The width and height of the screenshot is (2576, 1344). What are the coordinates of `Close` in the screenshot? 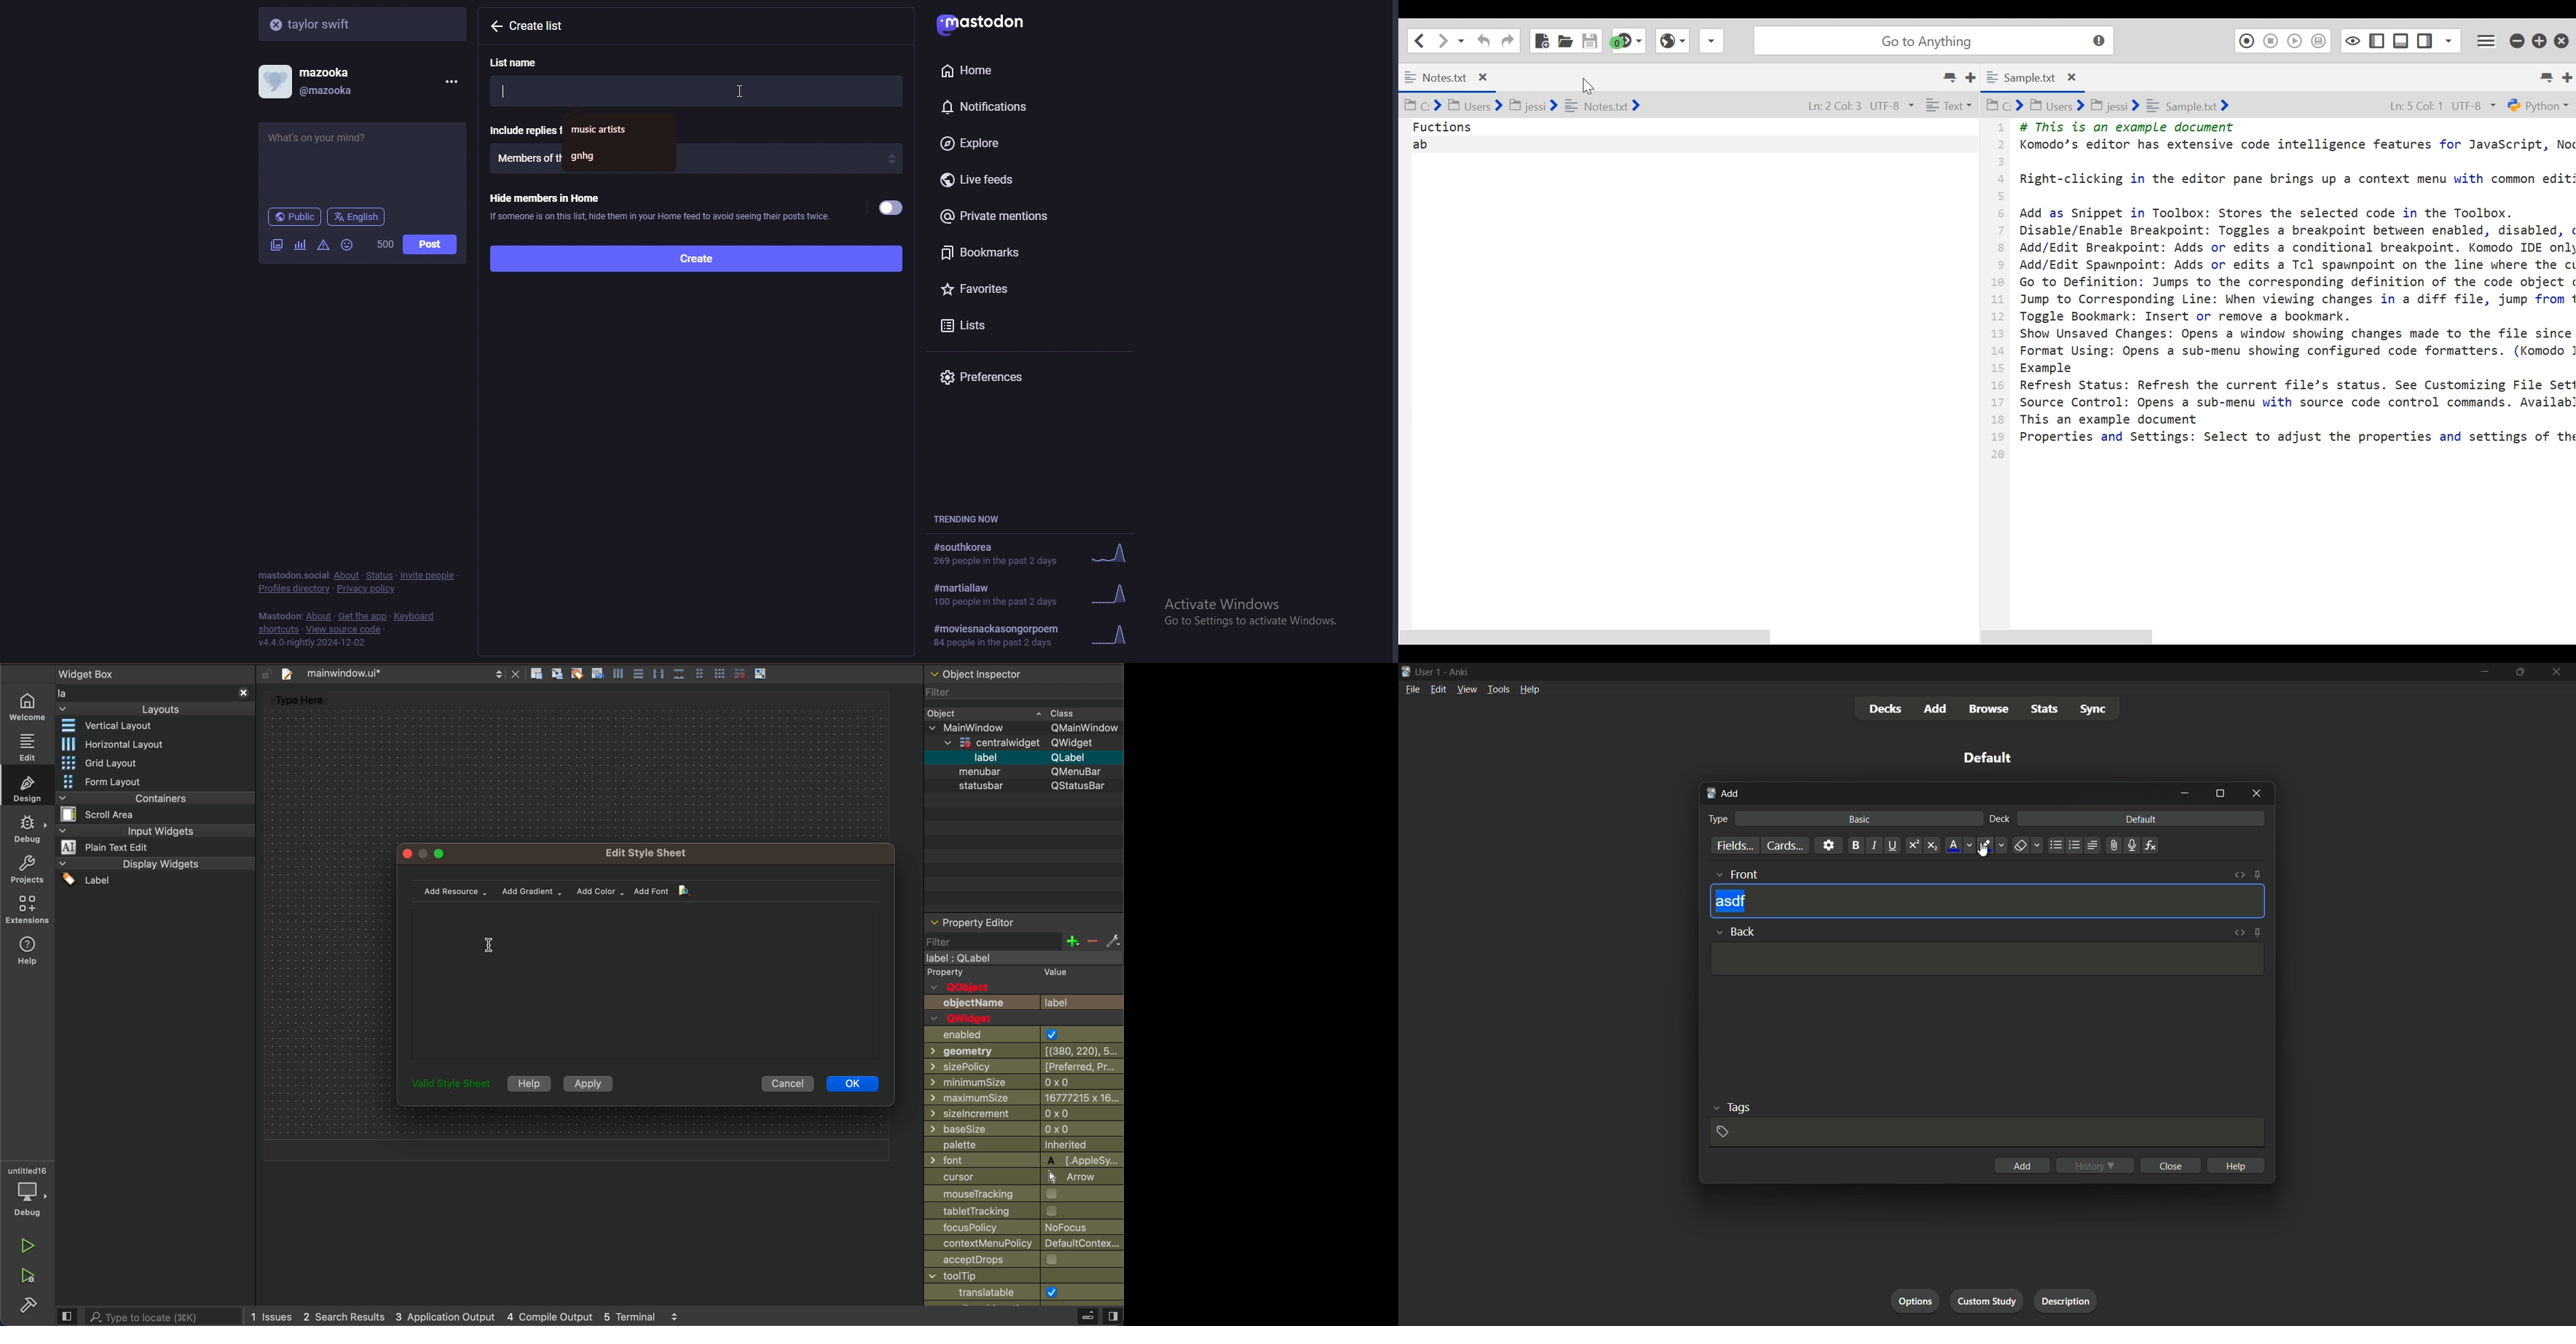 It's located at (2562, 41).